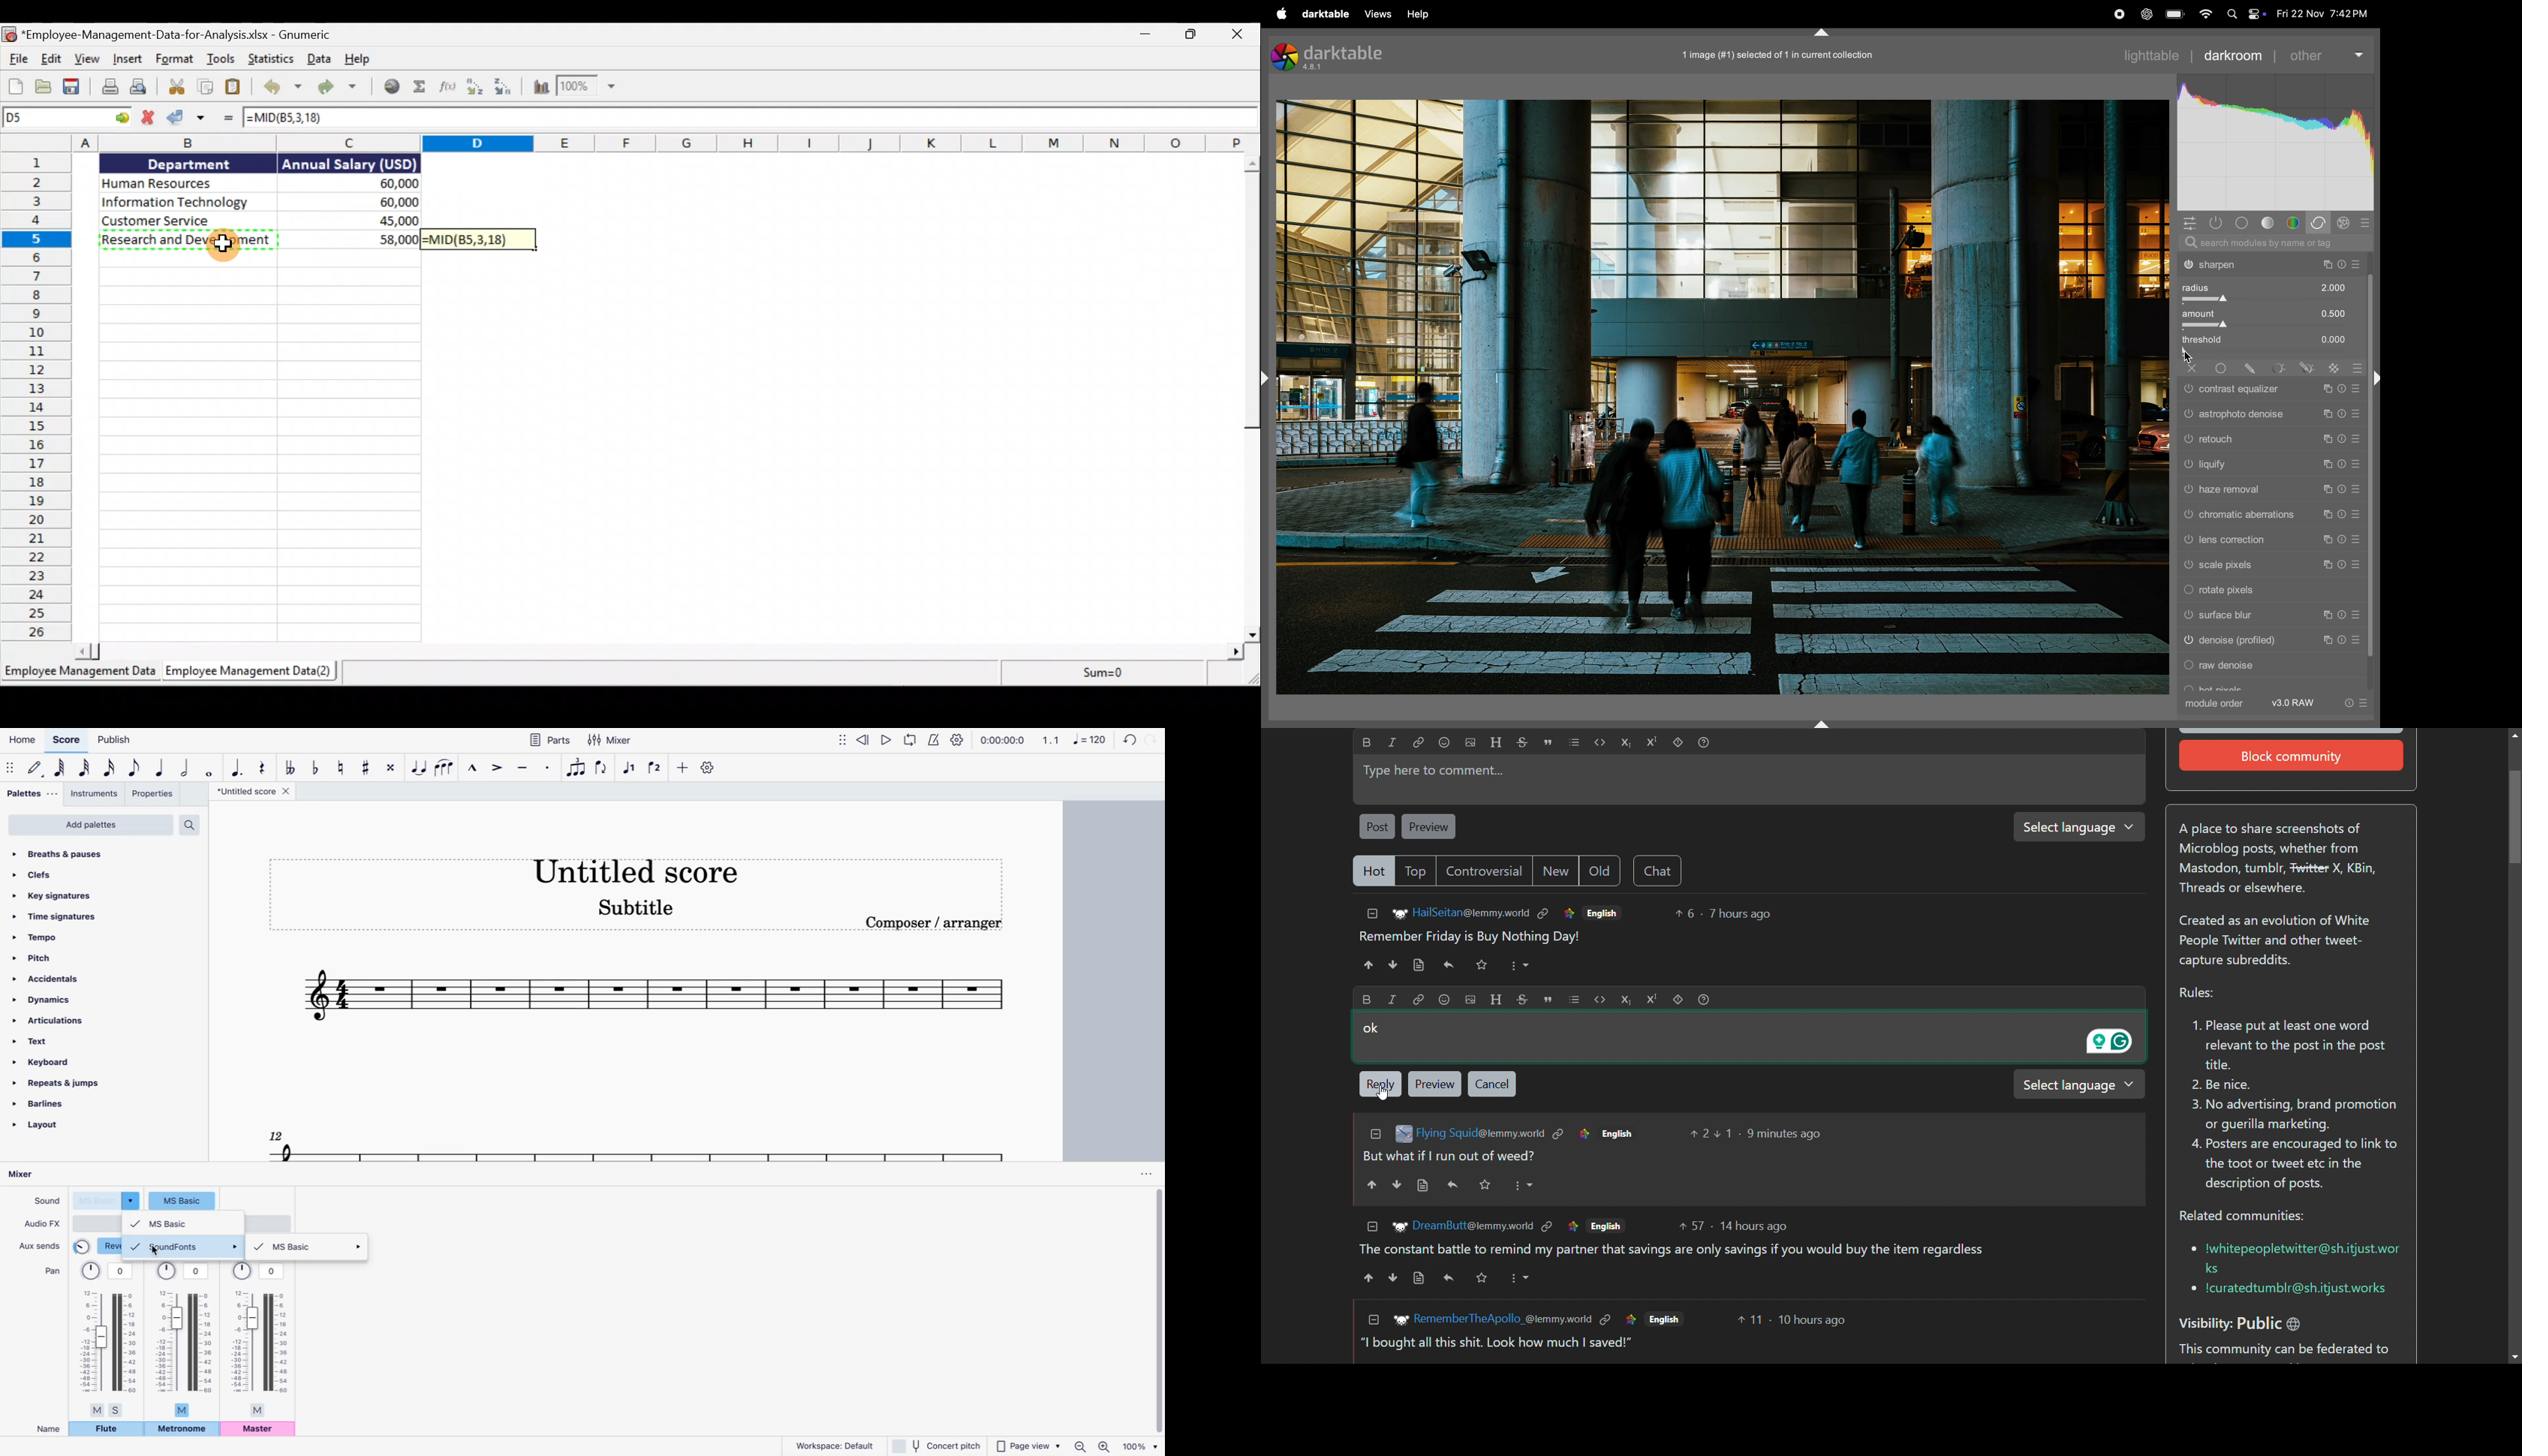 This screenshot has width=2548, height=1456. Describe the element at coordinates (1458, 1157) in the screenshot. I see `comment` at that location.